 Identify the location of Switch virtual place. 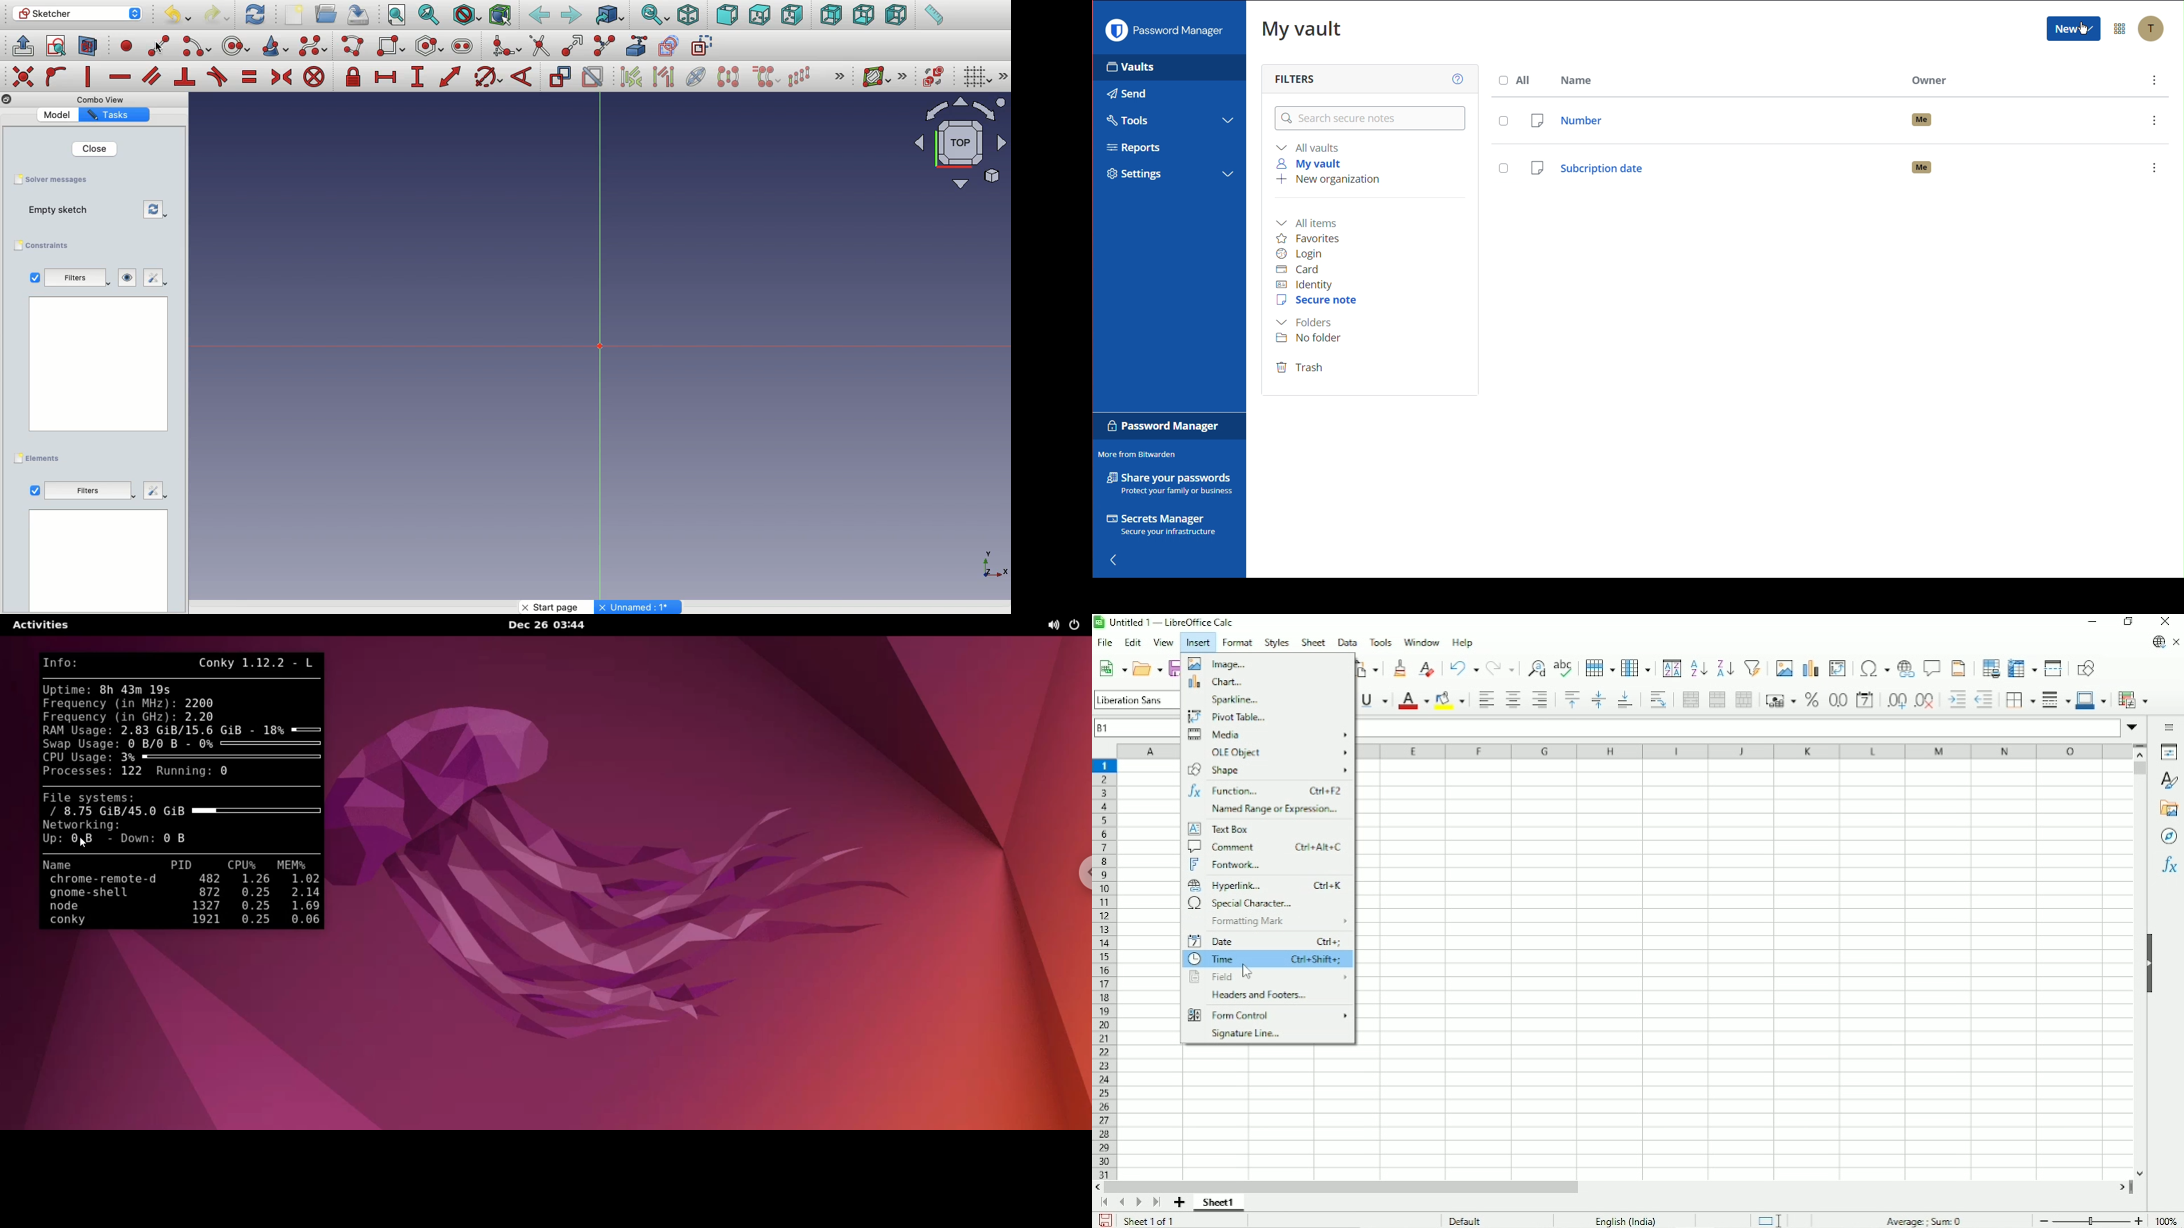
(935, 77).